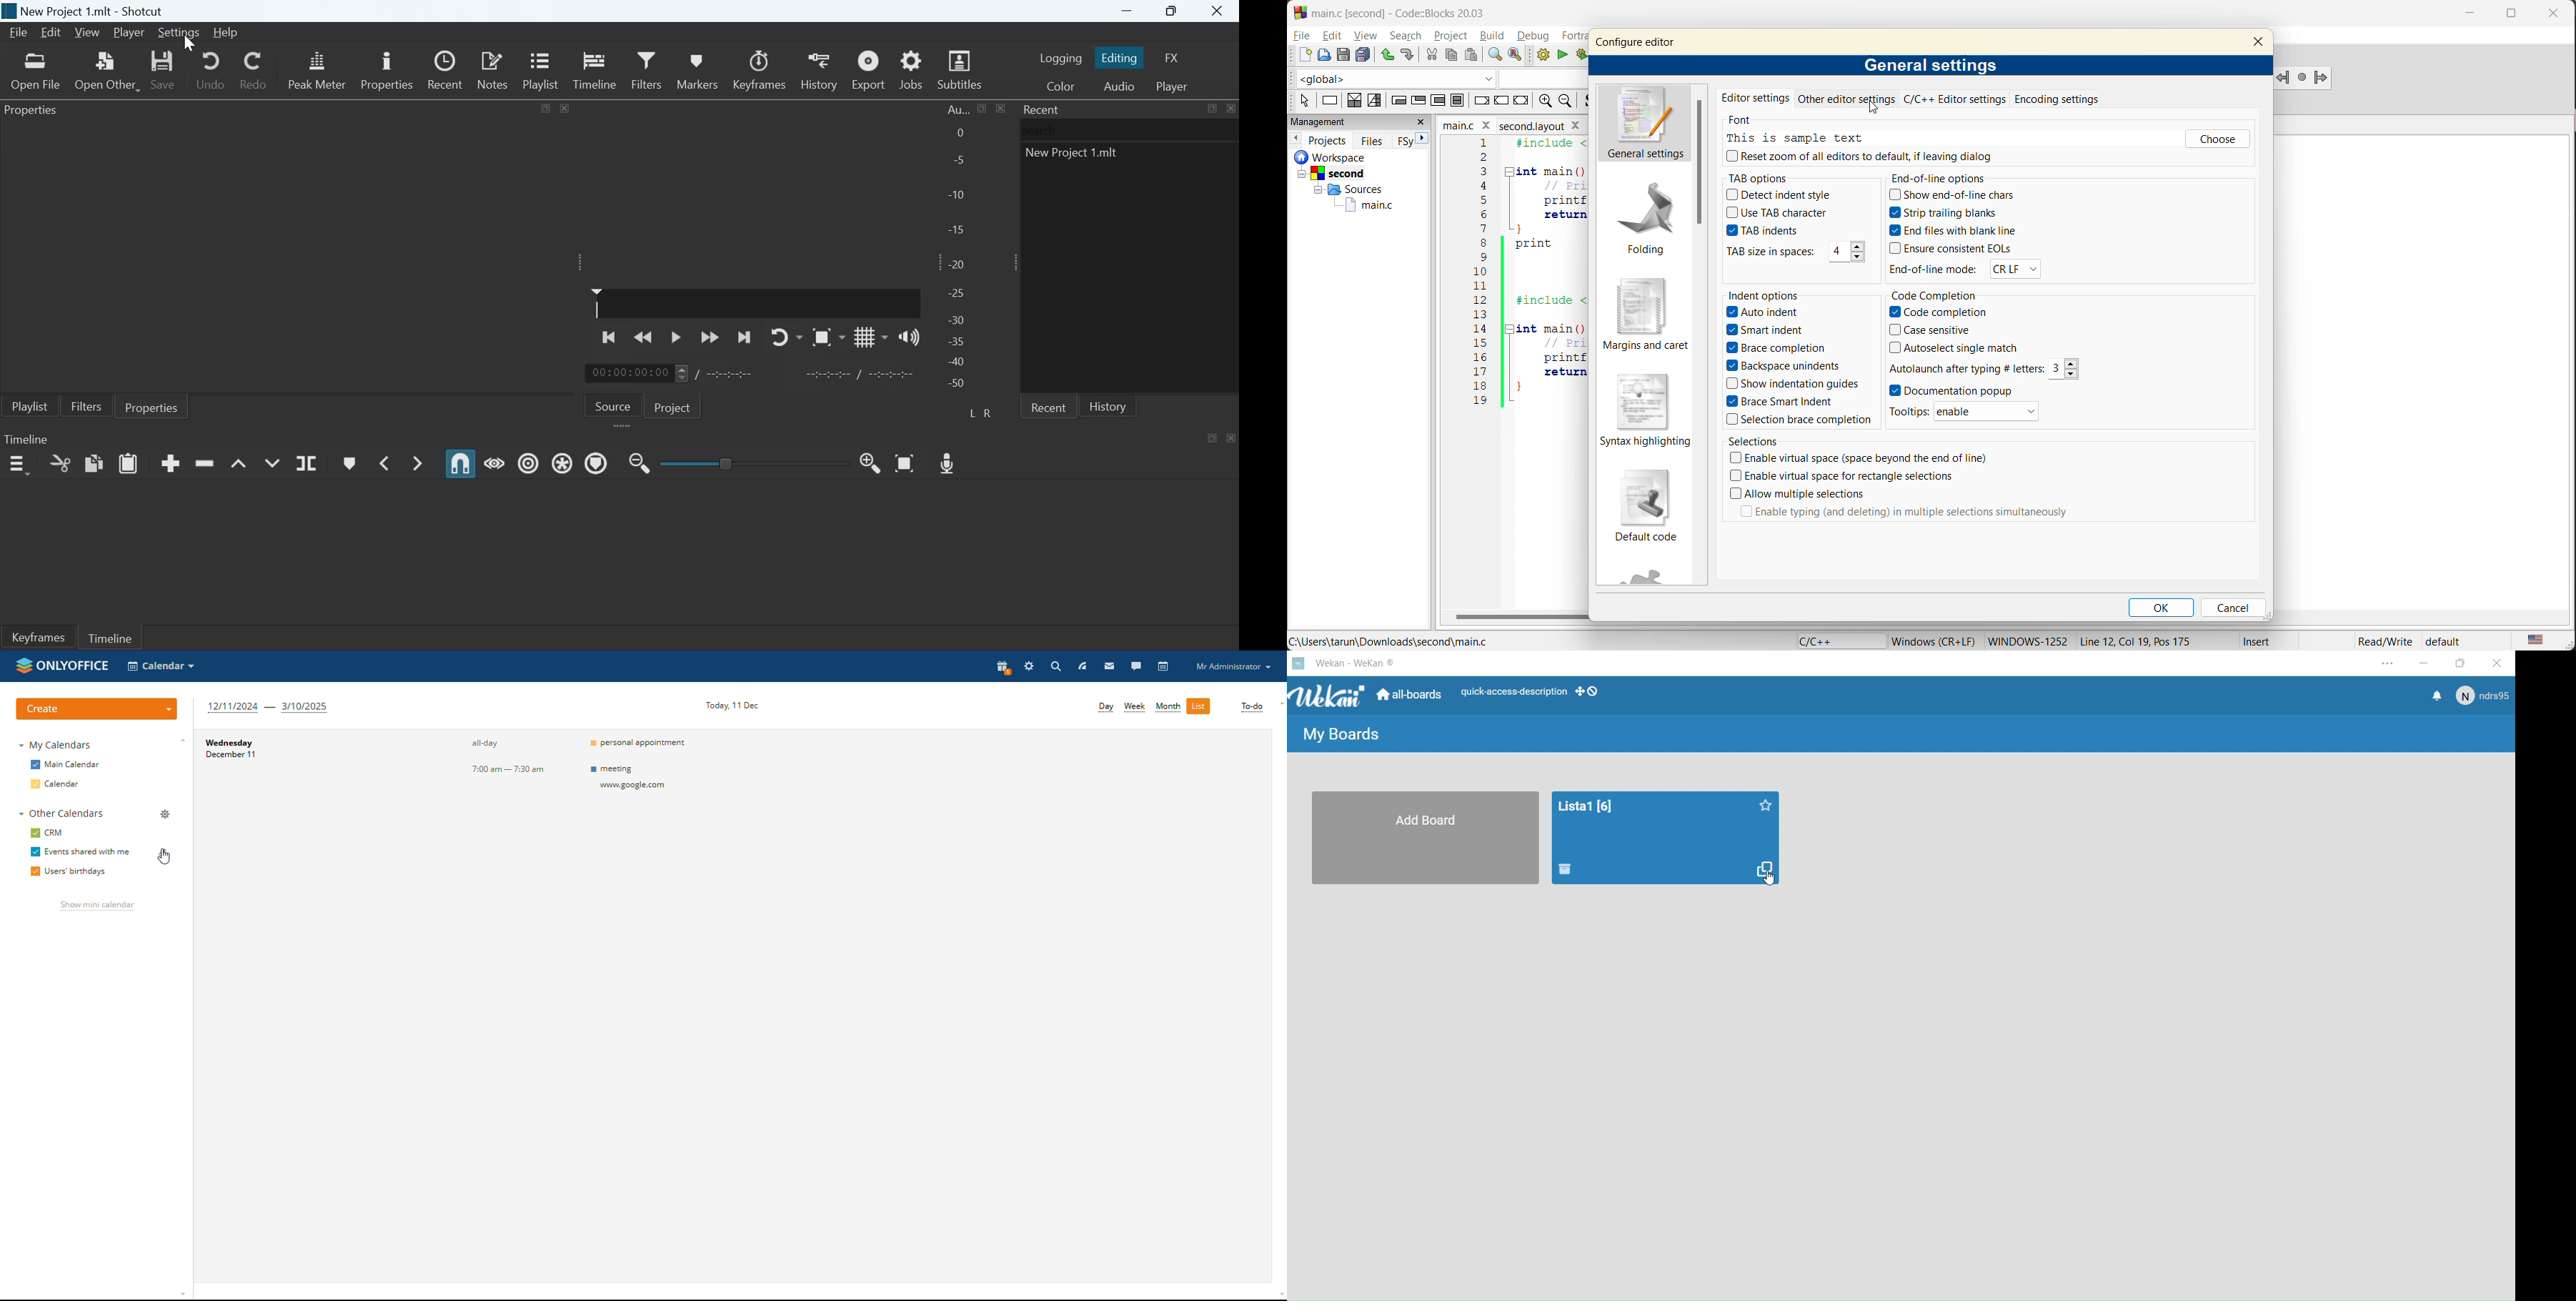 Image resolution: width=2576 pixels, height=1316 pixels. Describe the element at coordinates (2328, 76) in the screenshot. I see `jump forward` at that location.